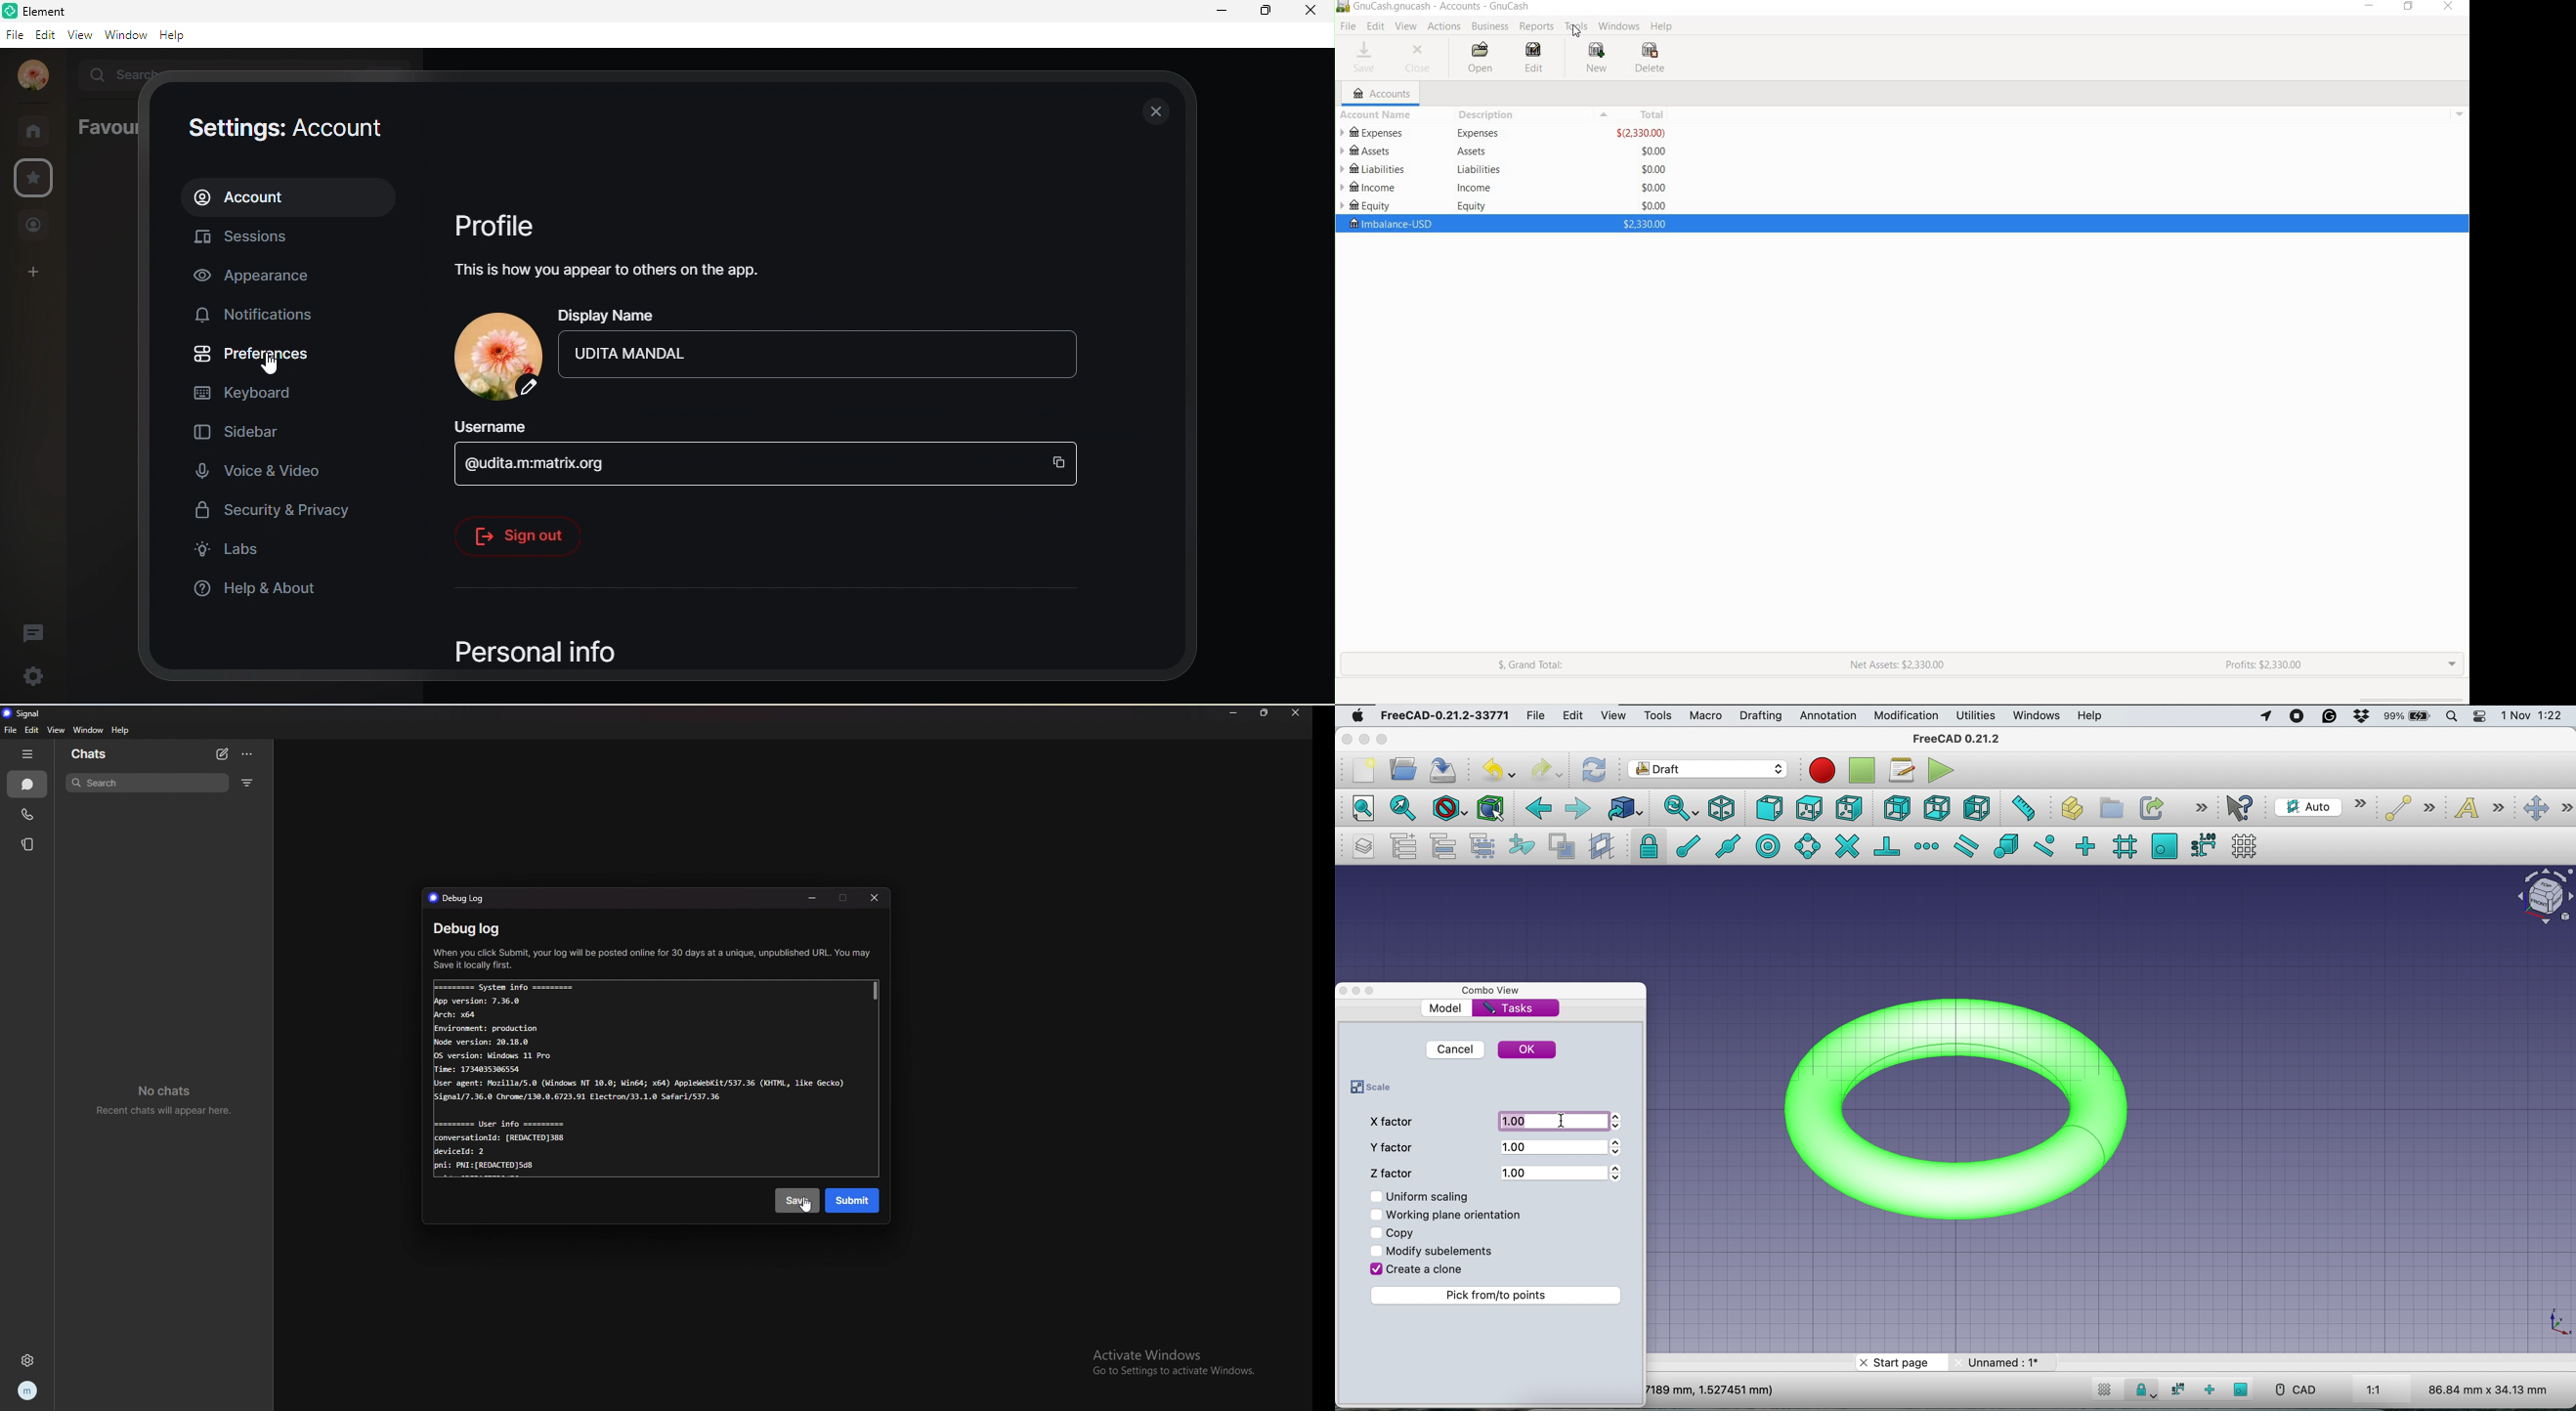 This screenshot has width=2576, height=1428. Describe the element at coordinates (1969, 846) in the screenshot. I see `snap parallel` at that location.